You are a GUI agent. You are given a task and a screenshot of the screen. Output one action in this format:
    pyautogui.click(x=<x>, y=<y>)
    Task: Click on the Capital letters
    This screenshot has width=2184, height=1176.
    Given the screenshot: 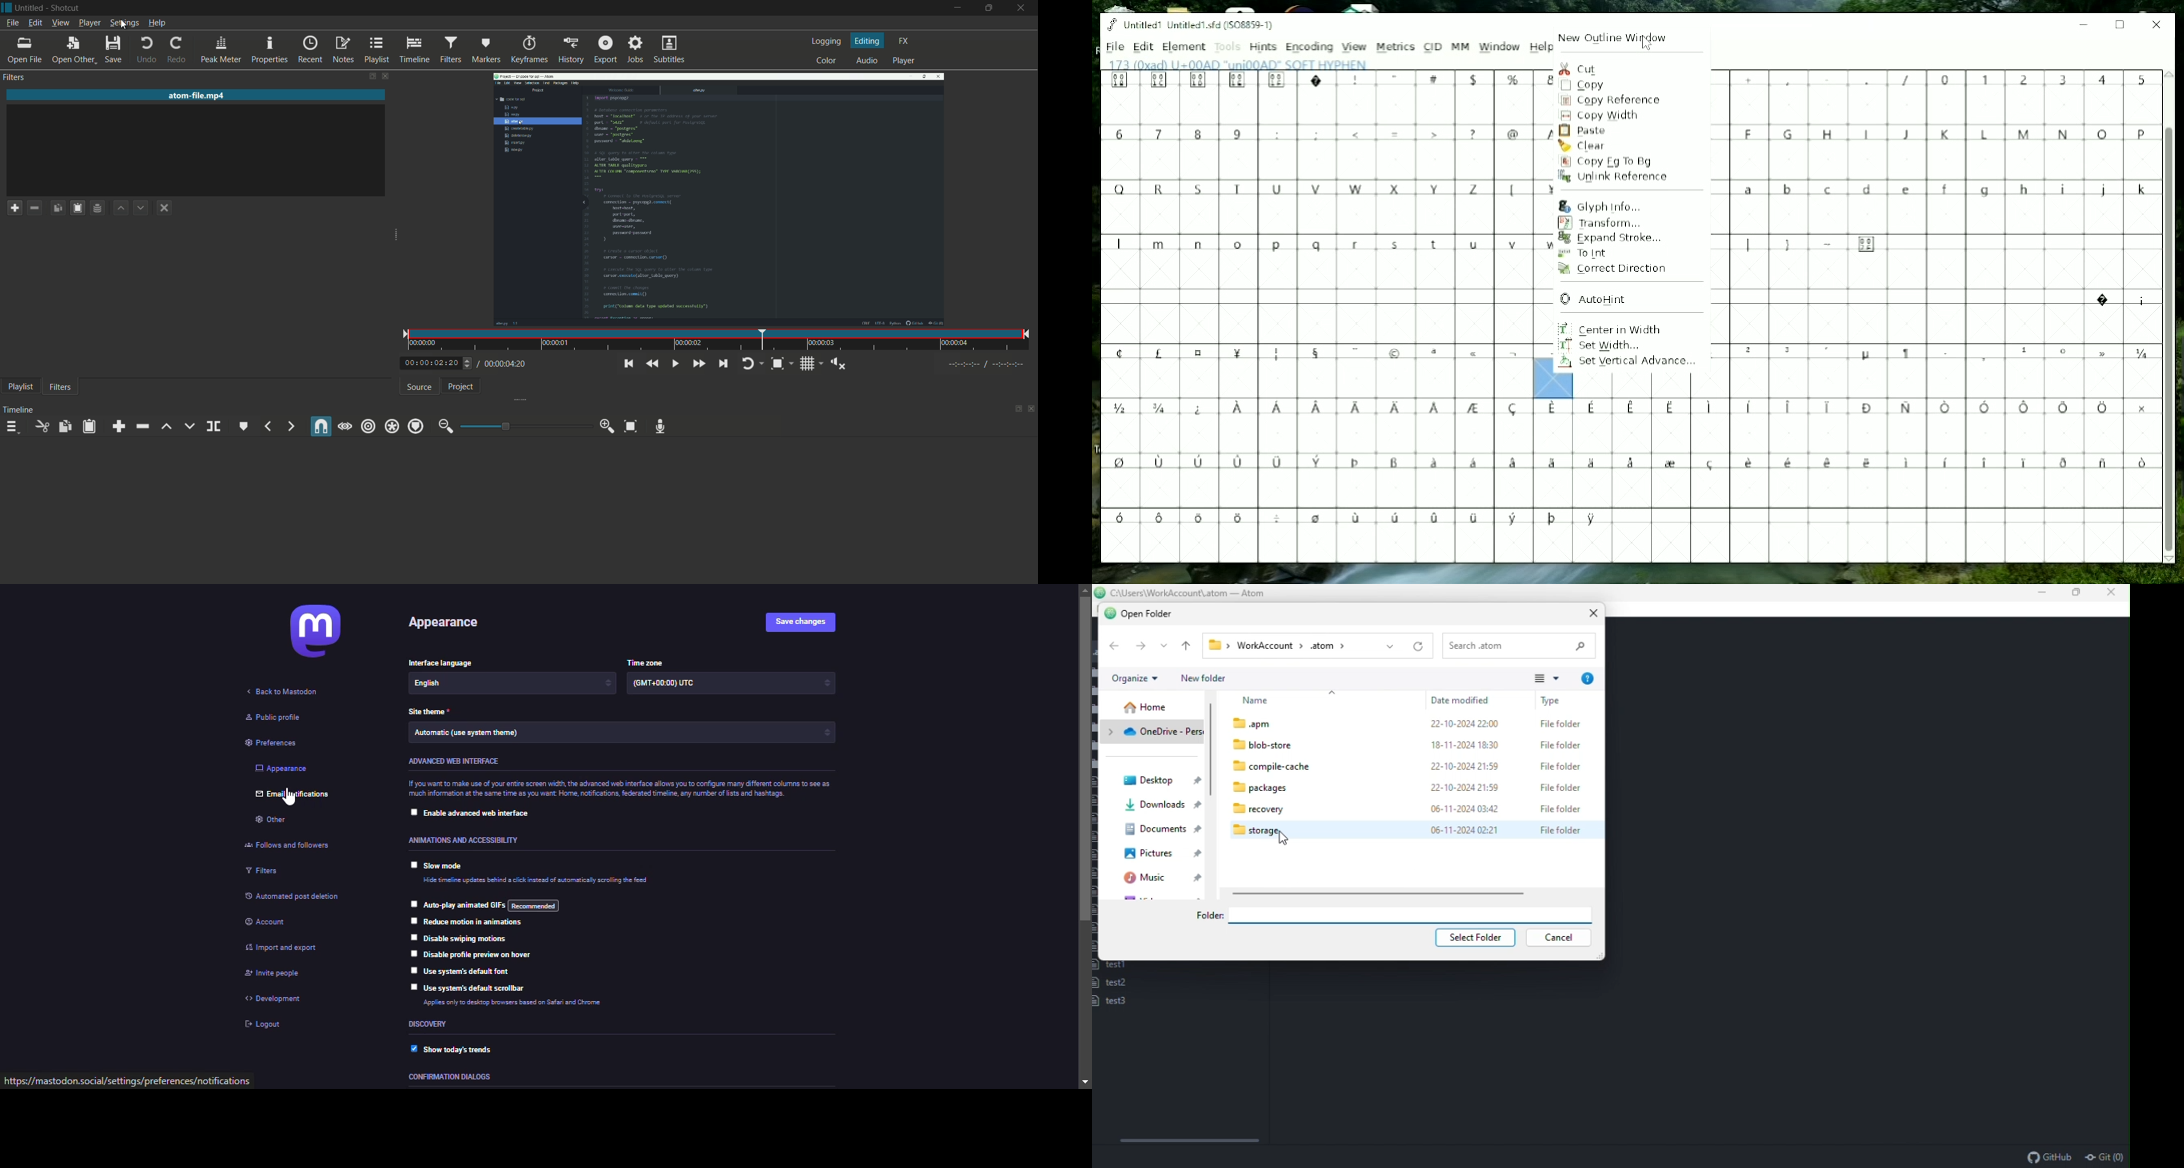 What is the action you would take?
    pyautogui.click(x=1944, y=134)
    